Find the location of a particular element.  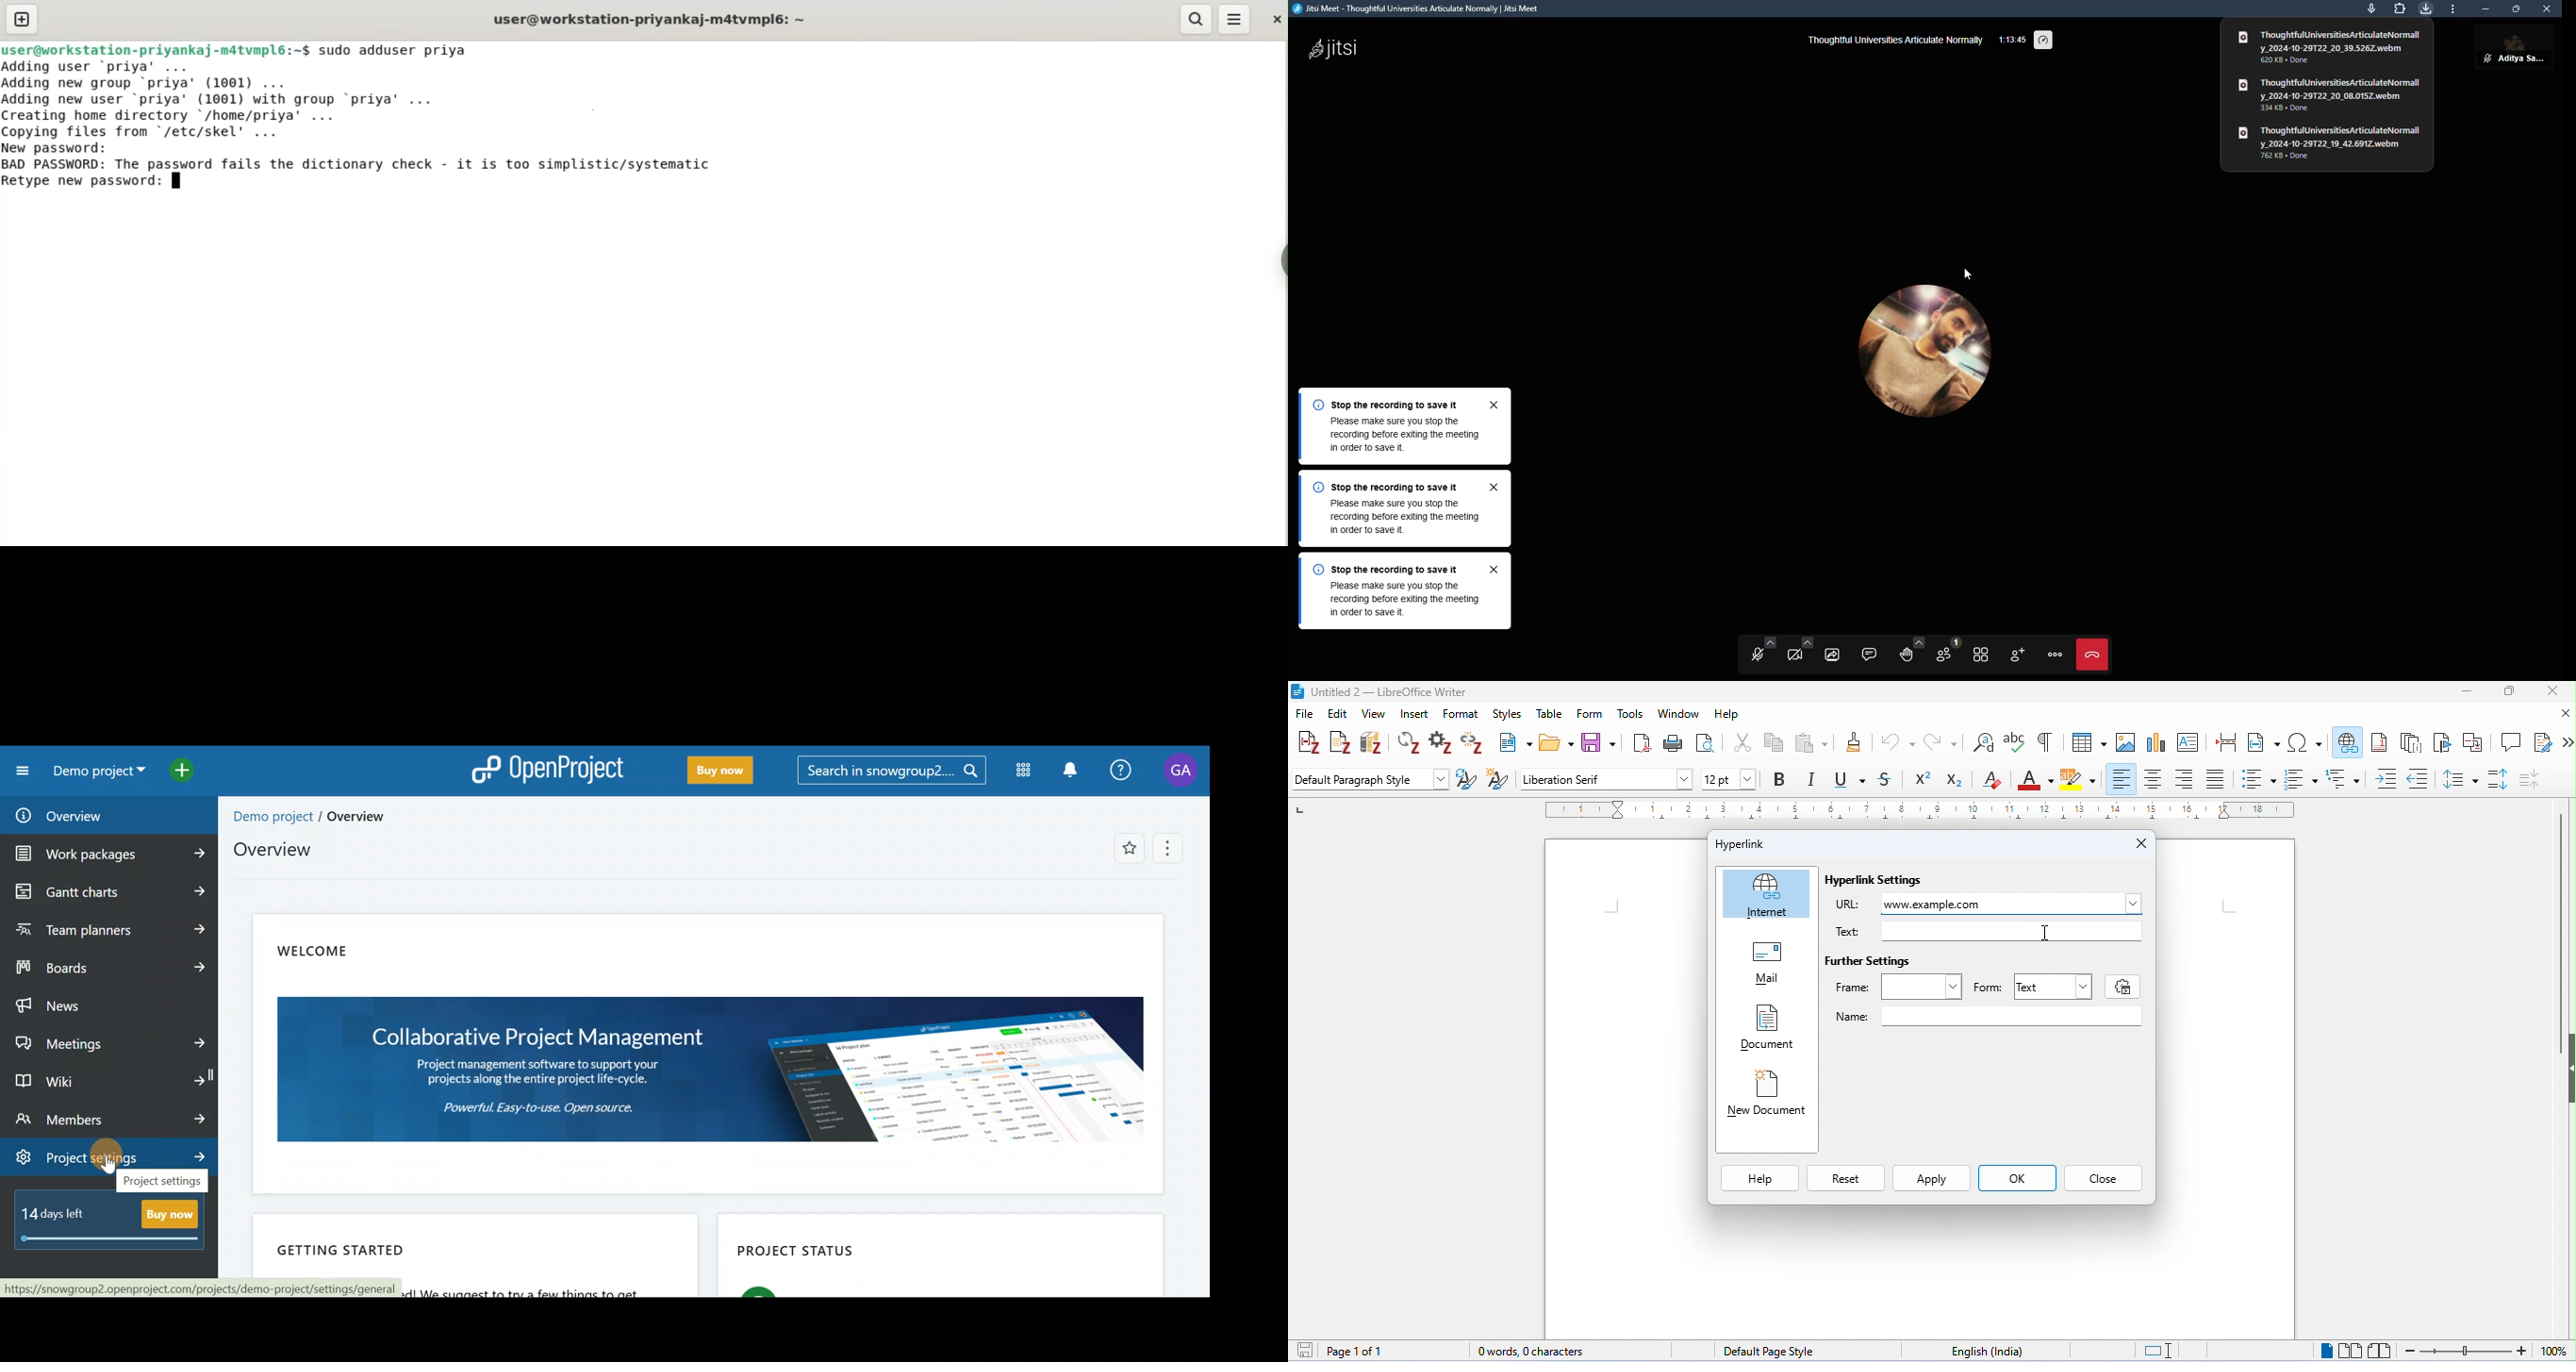

view is located at coordinates (1375, 715).